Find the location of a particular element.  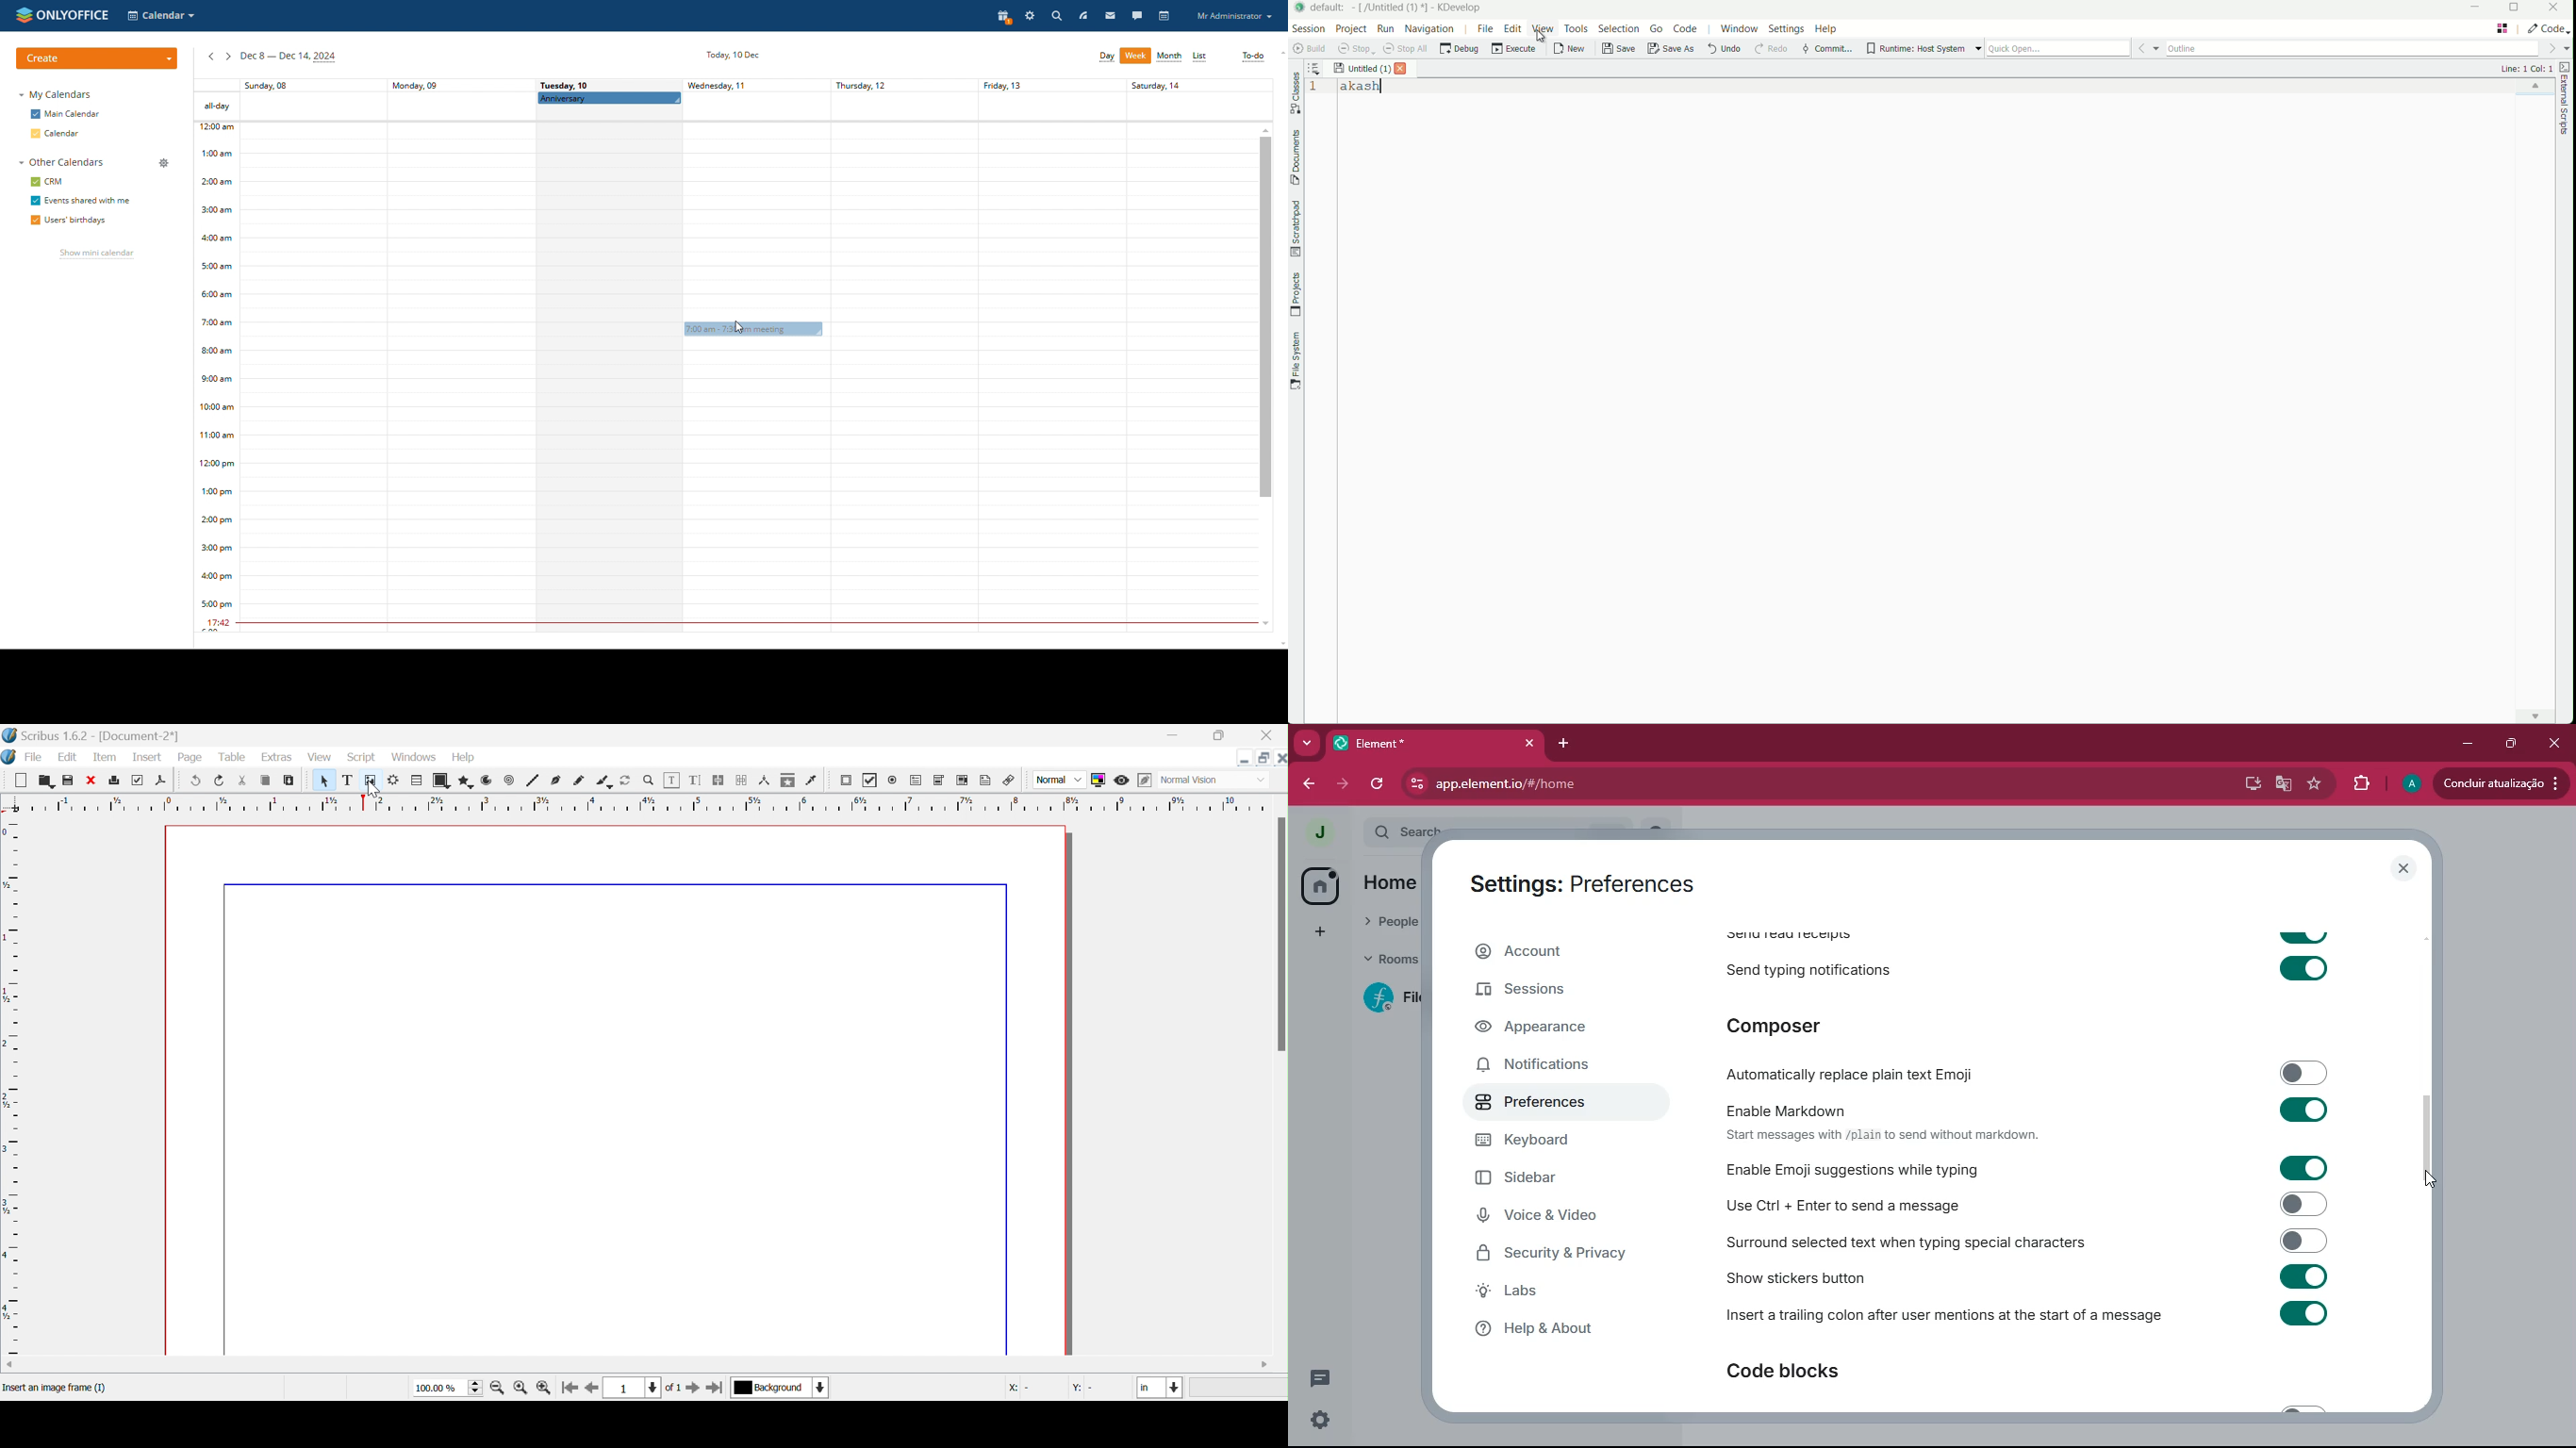

composer is located at coordinates (1819, 1025).